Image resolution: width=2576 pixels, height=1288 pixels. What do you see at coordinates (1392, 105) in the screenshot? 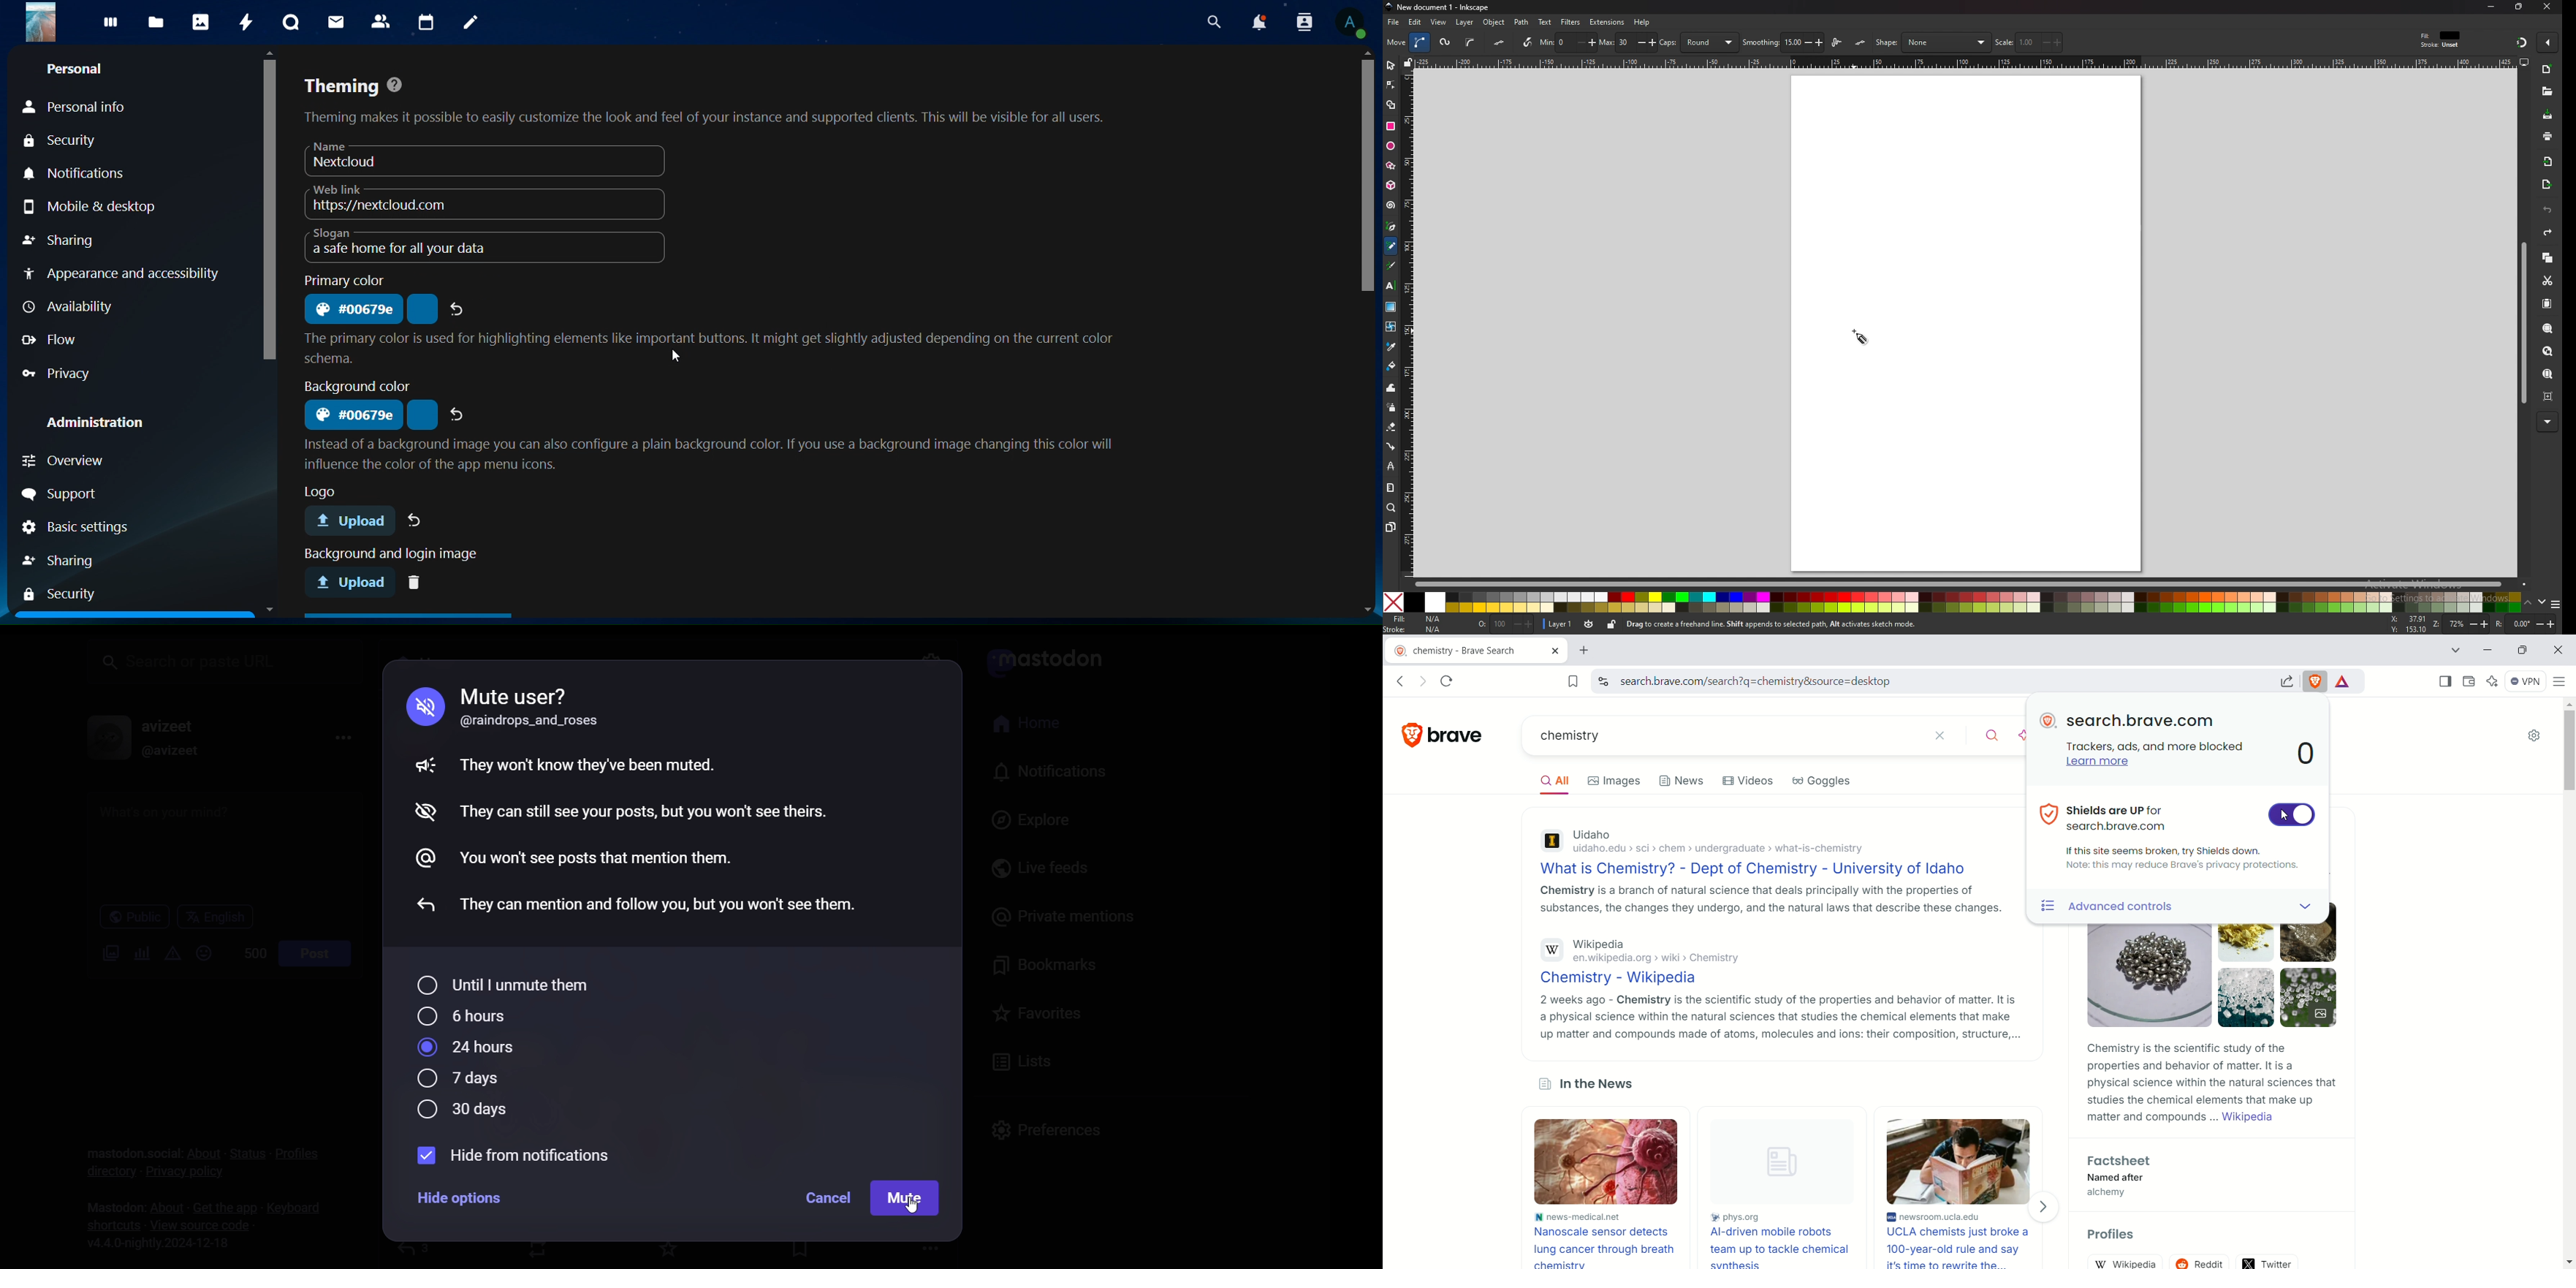
I see `shape builder` at bounding box center [1392, 105].